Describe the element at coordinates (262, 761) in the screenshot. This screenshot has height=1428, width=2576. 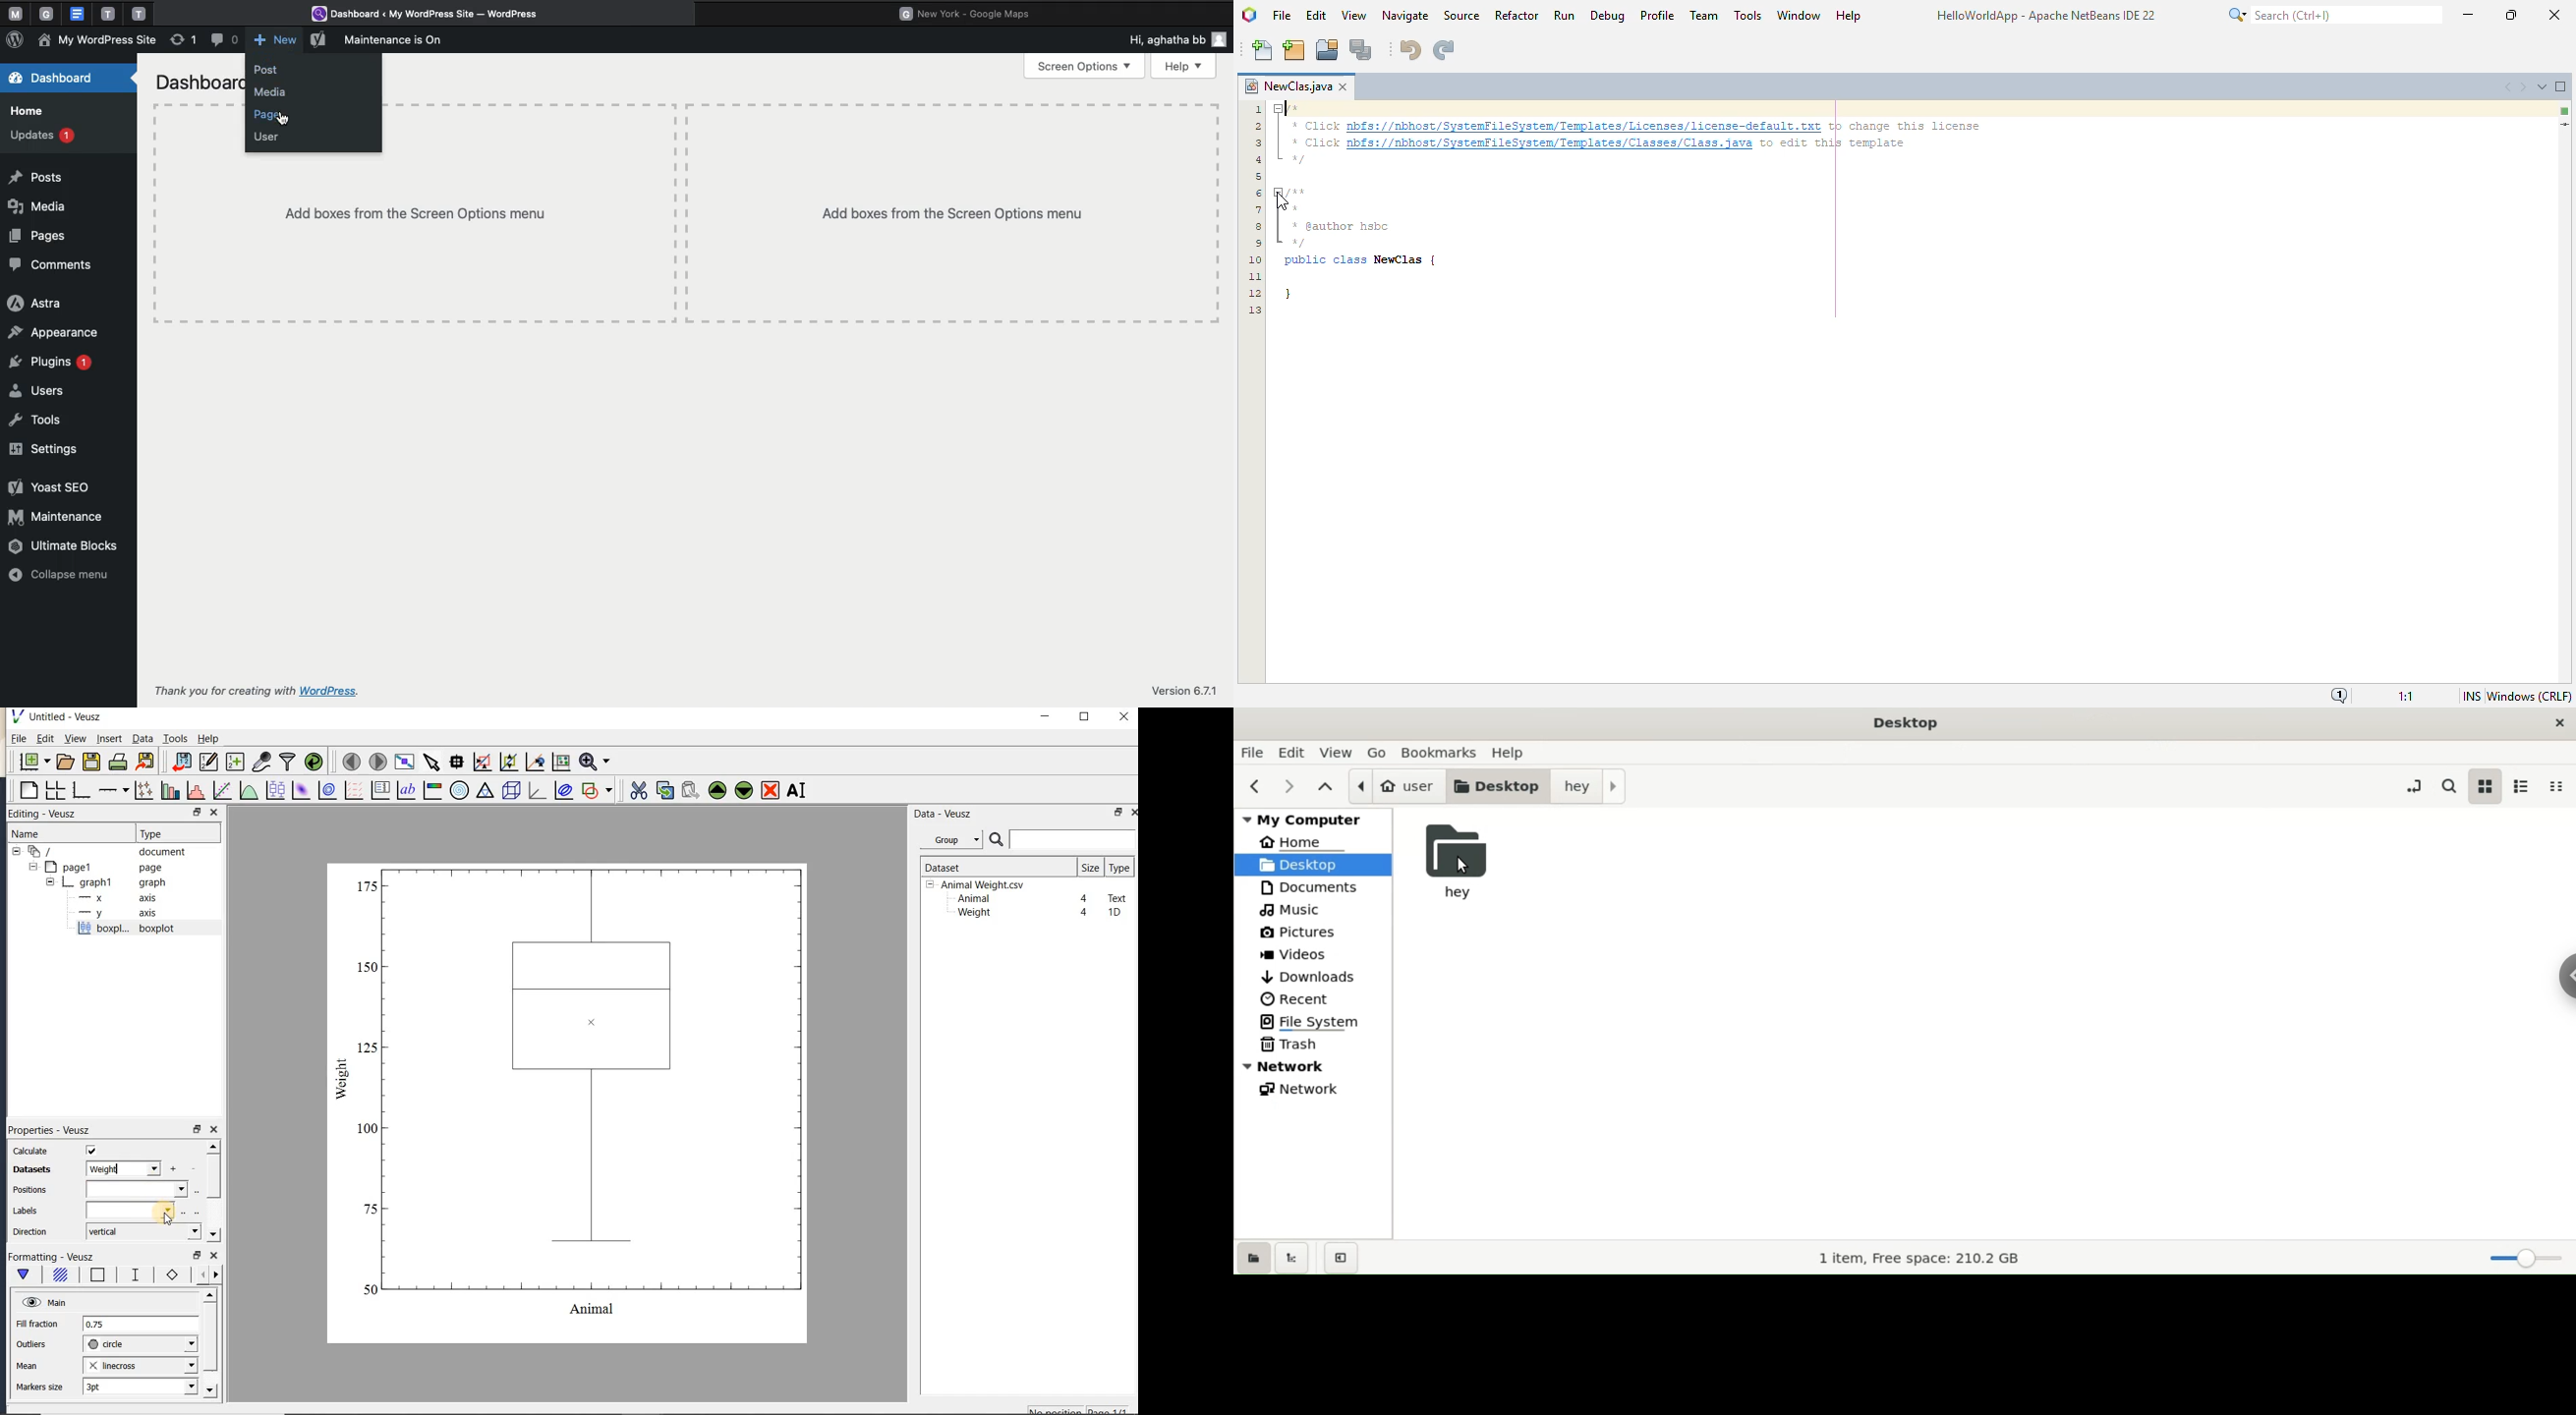
I see `capture remote data` at that location.